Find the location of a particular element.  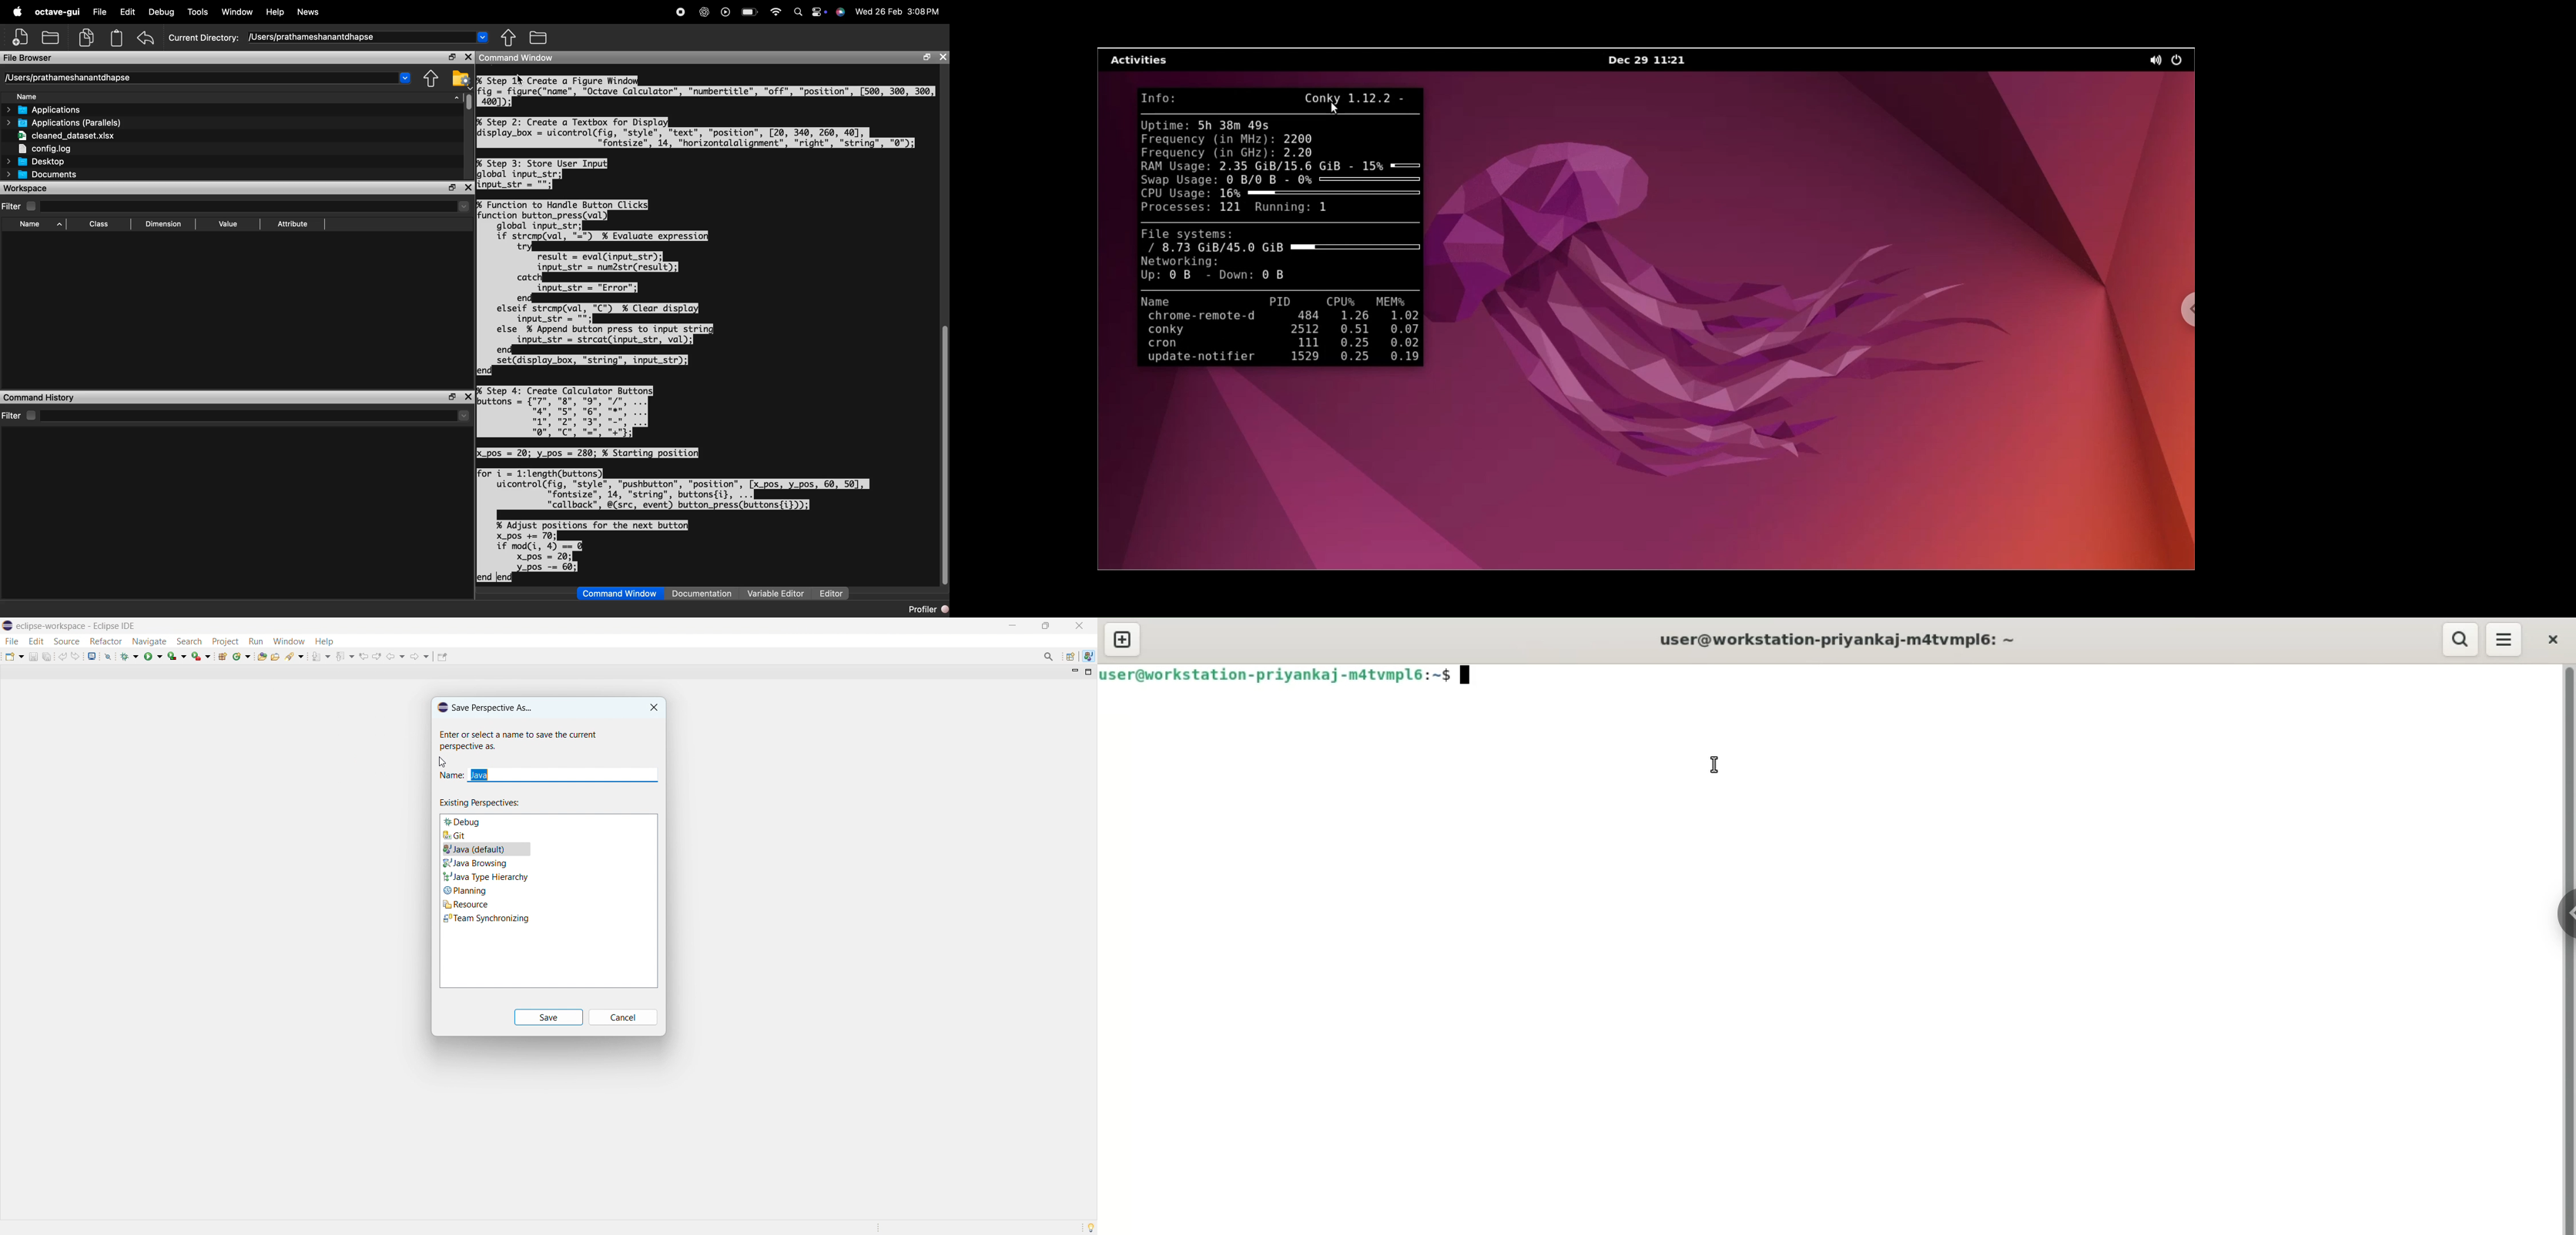

battery is located at coordinates (750, 11).